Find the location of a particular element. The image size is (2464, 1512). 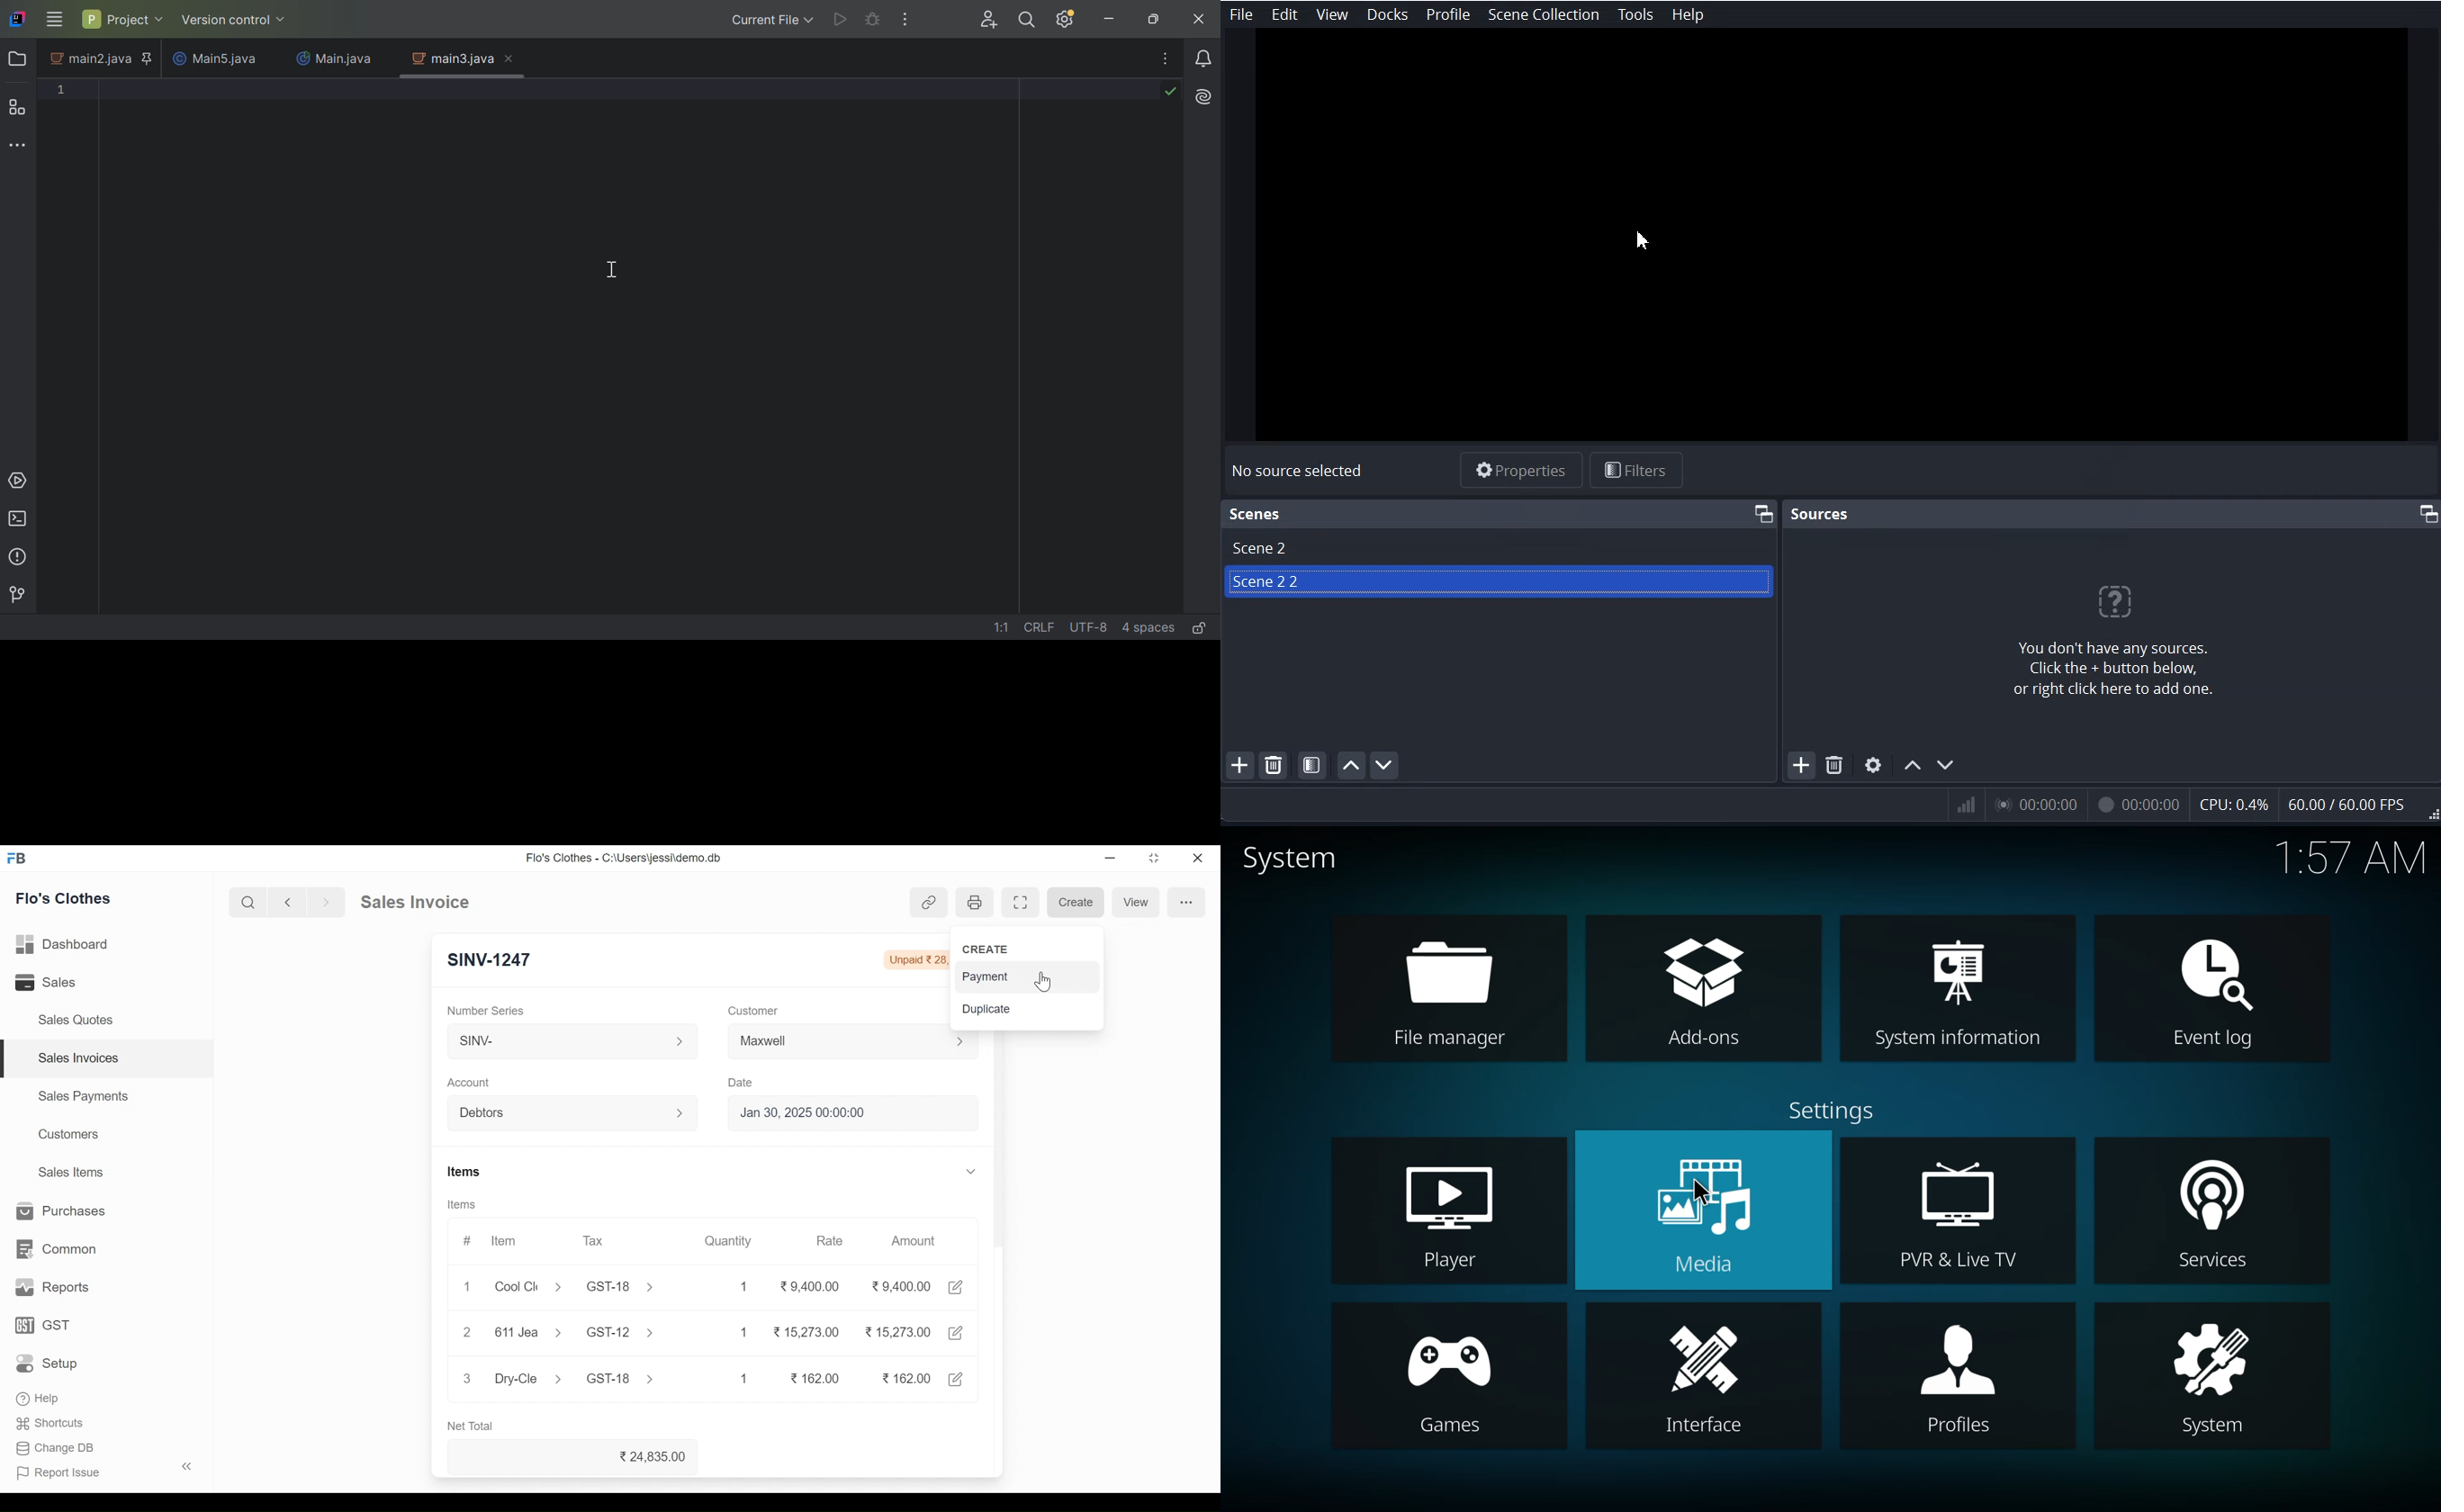

Edit is located at coordinates (957, 1332).